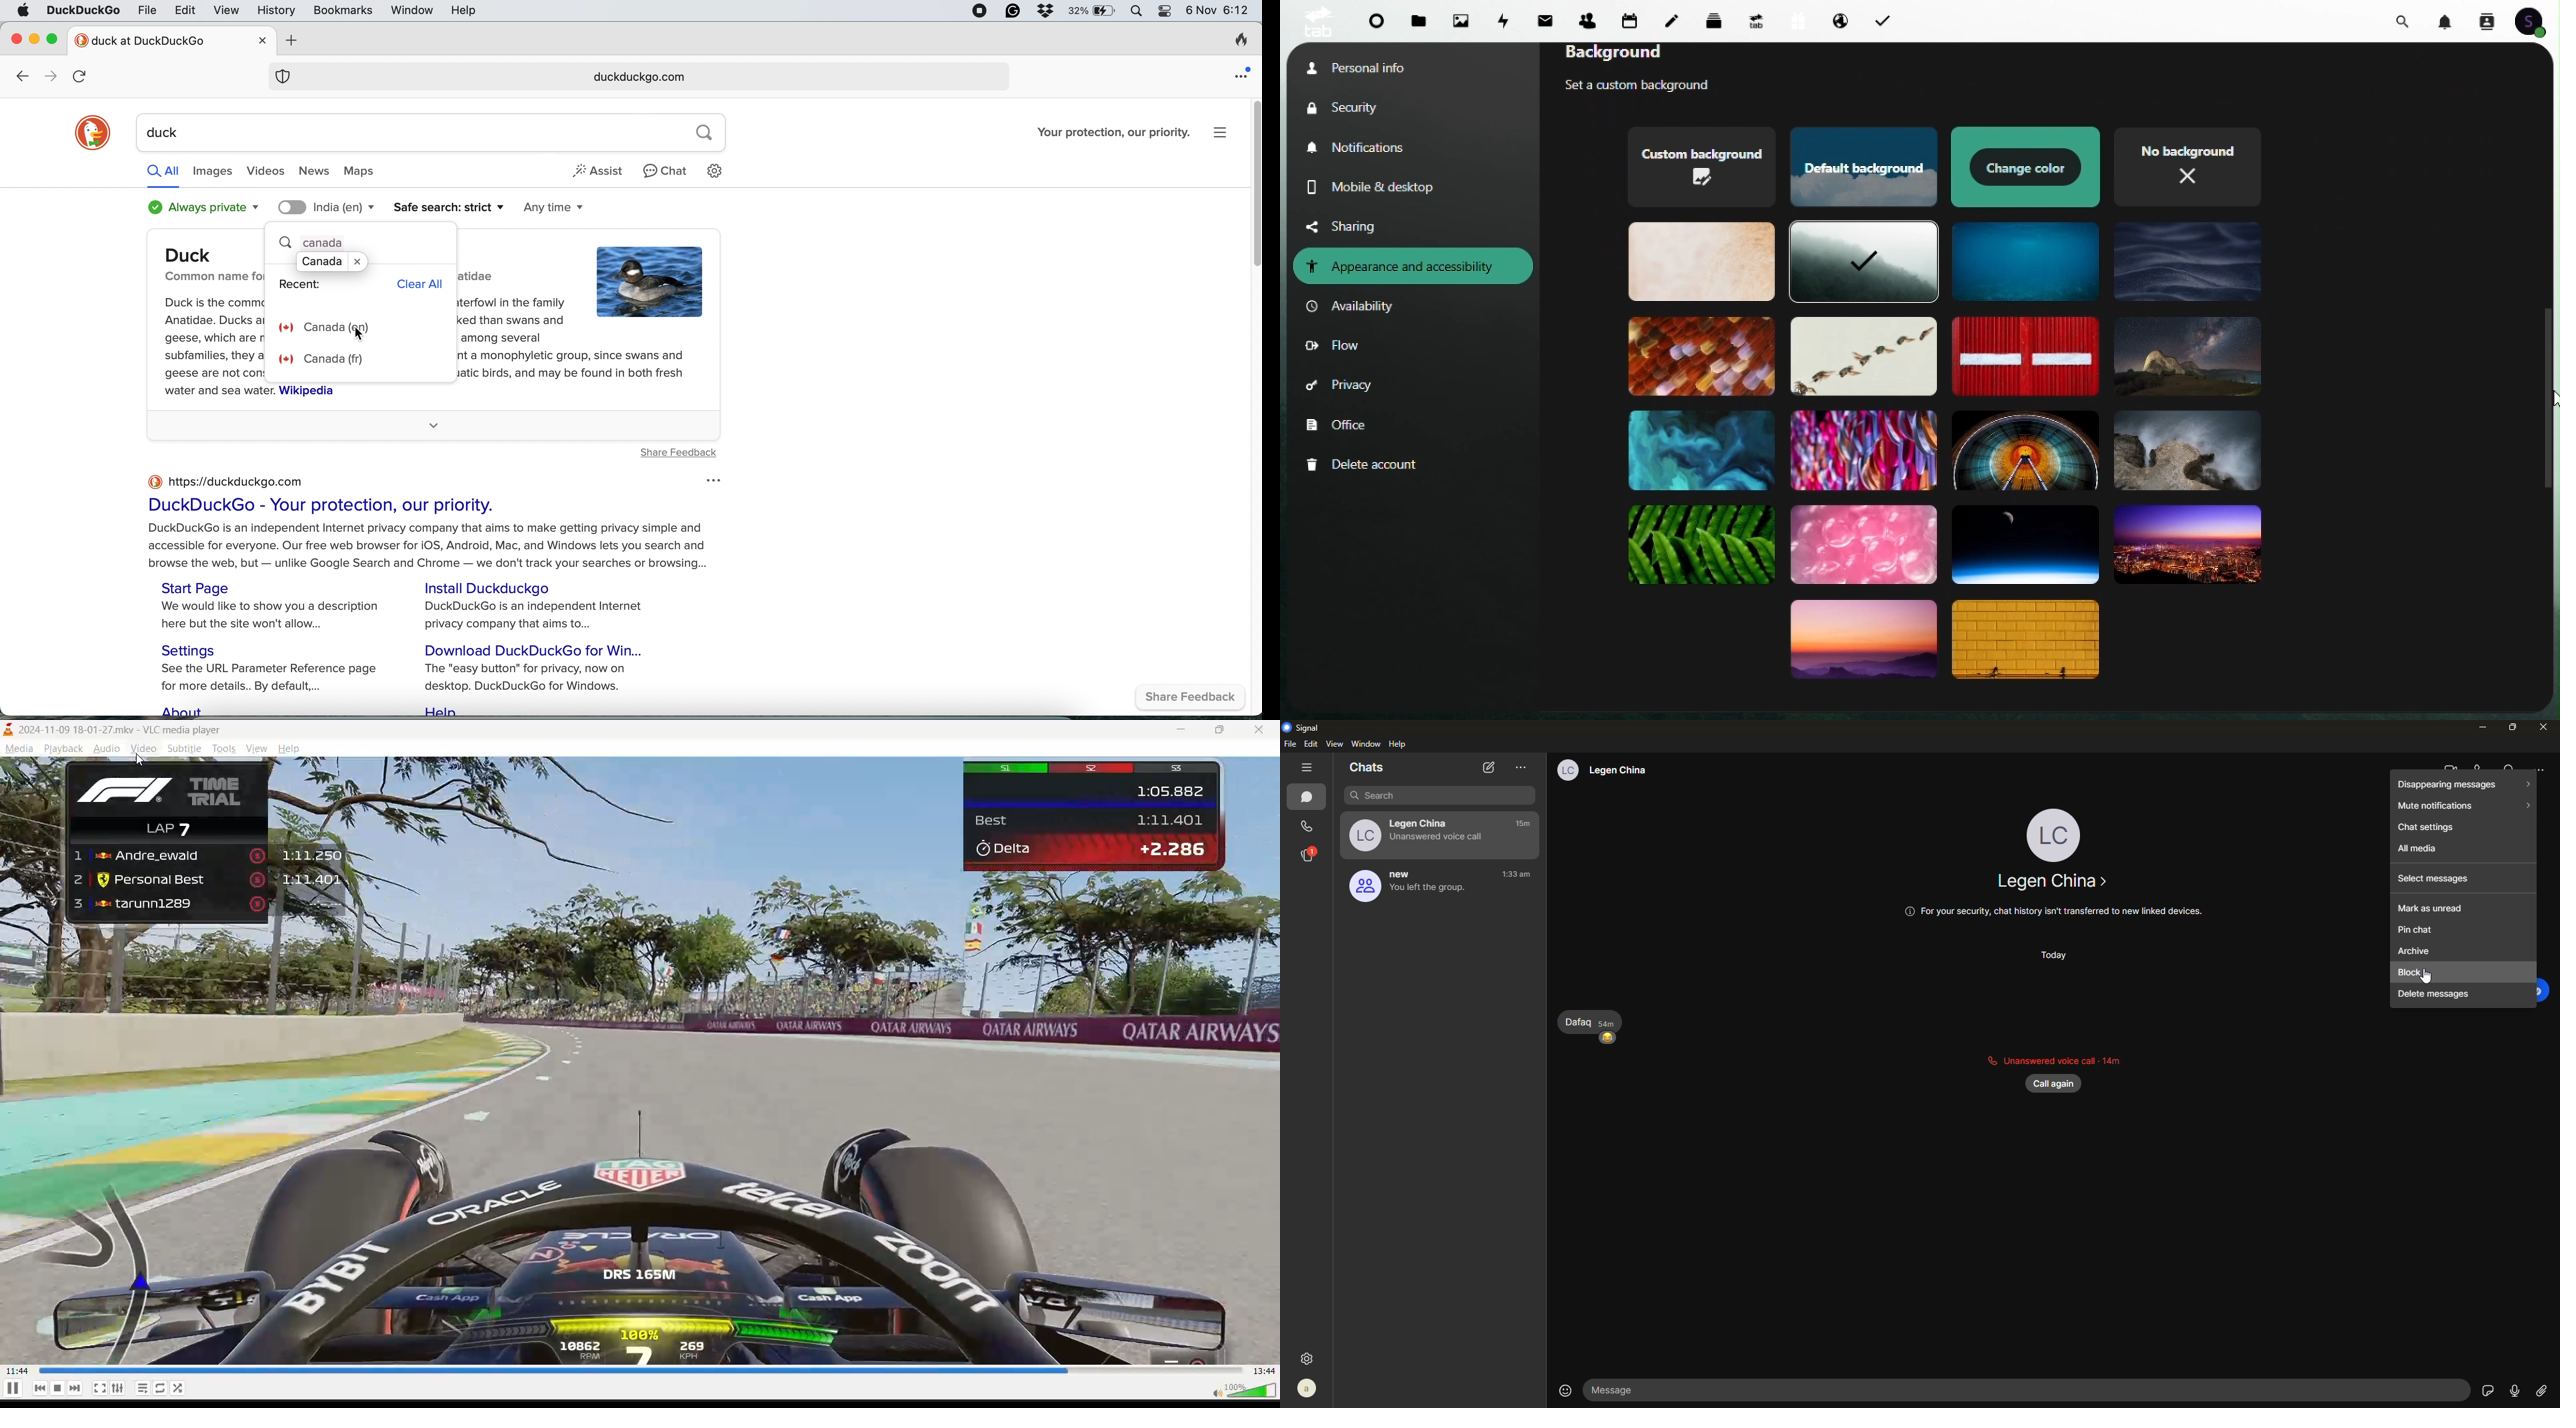  Describe the element at coordinates (2047, 913) in the screenshot. I see `© For your security, chat history isn't transferred to new linked devices.` at that location.